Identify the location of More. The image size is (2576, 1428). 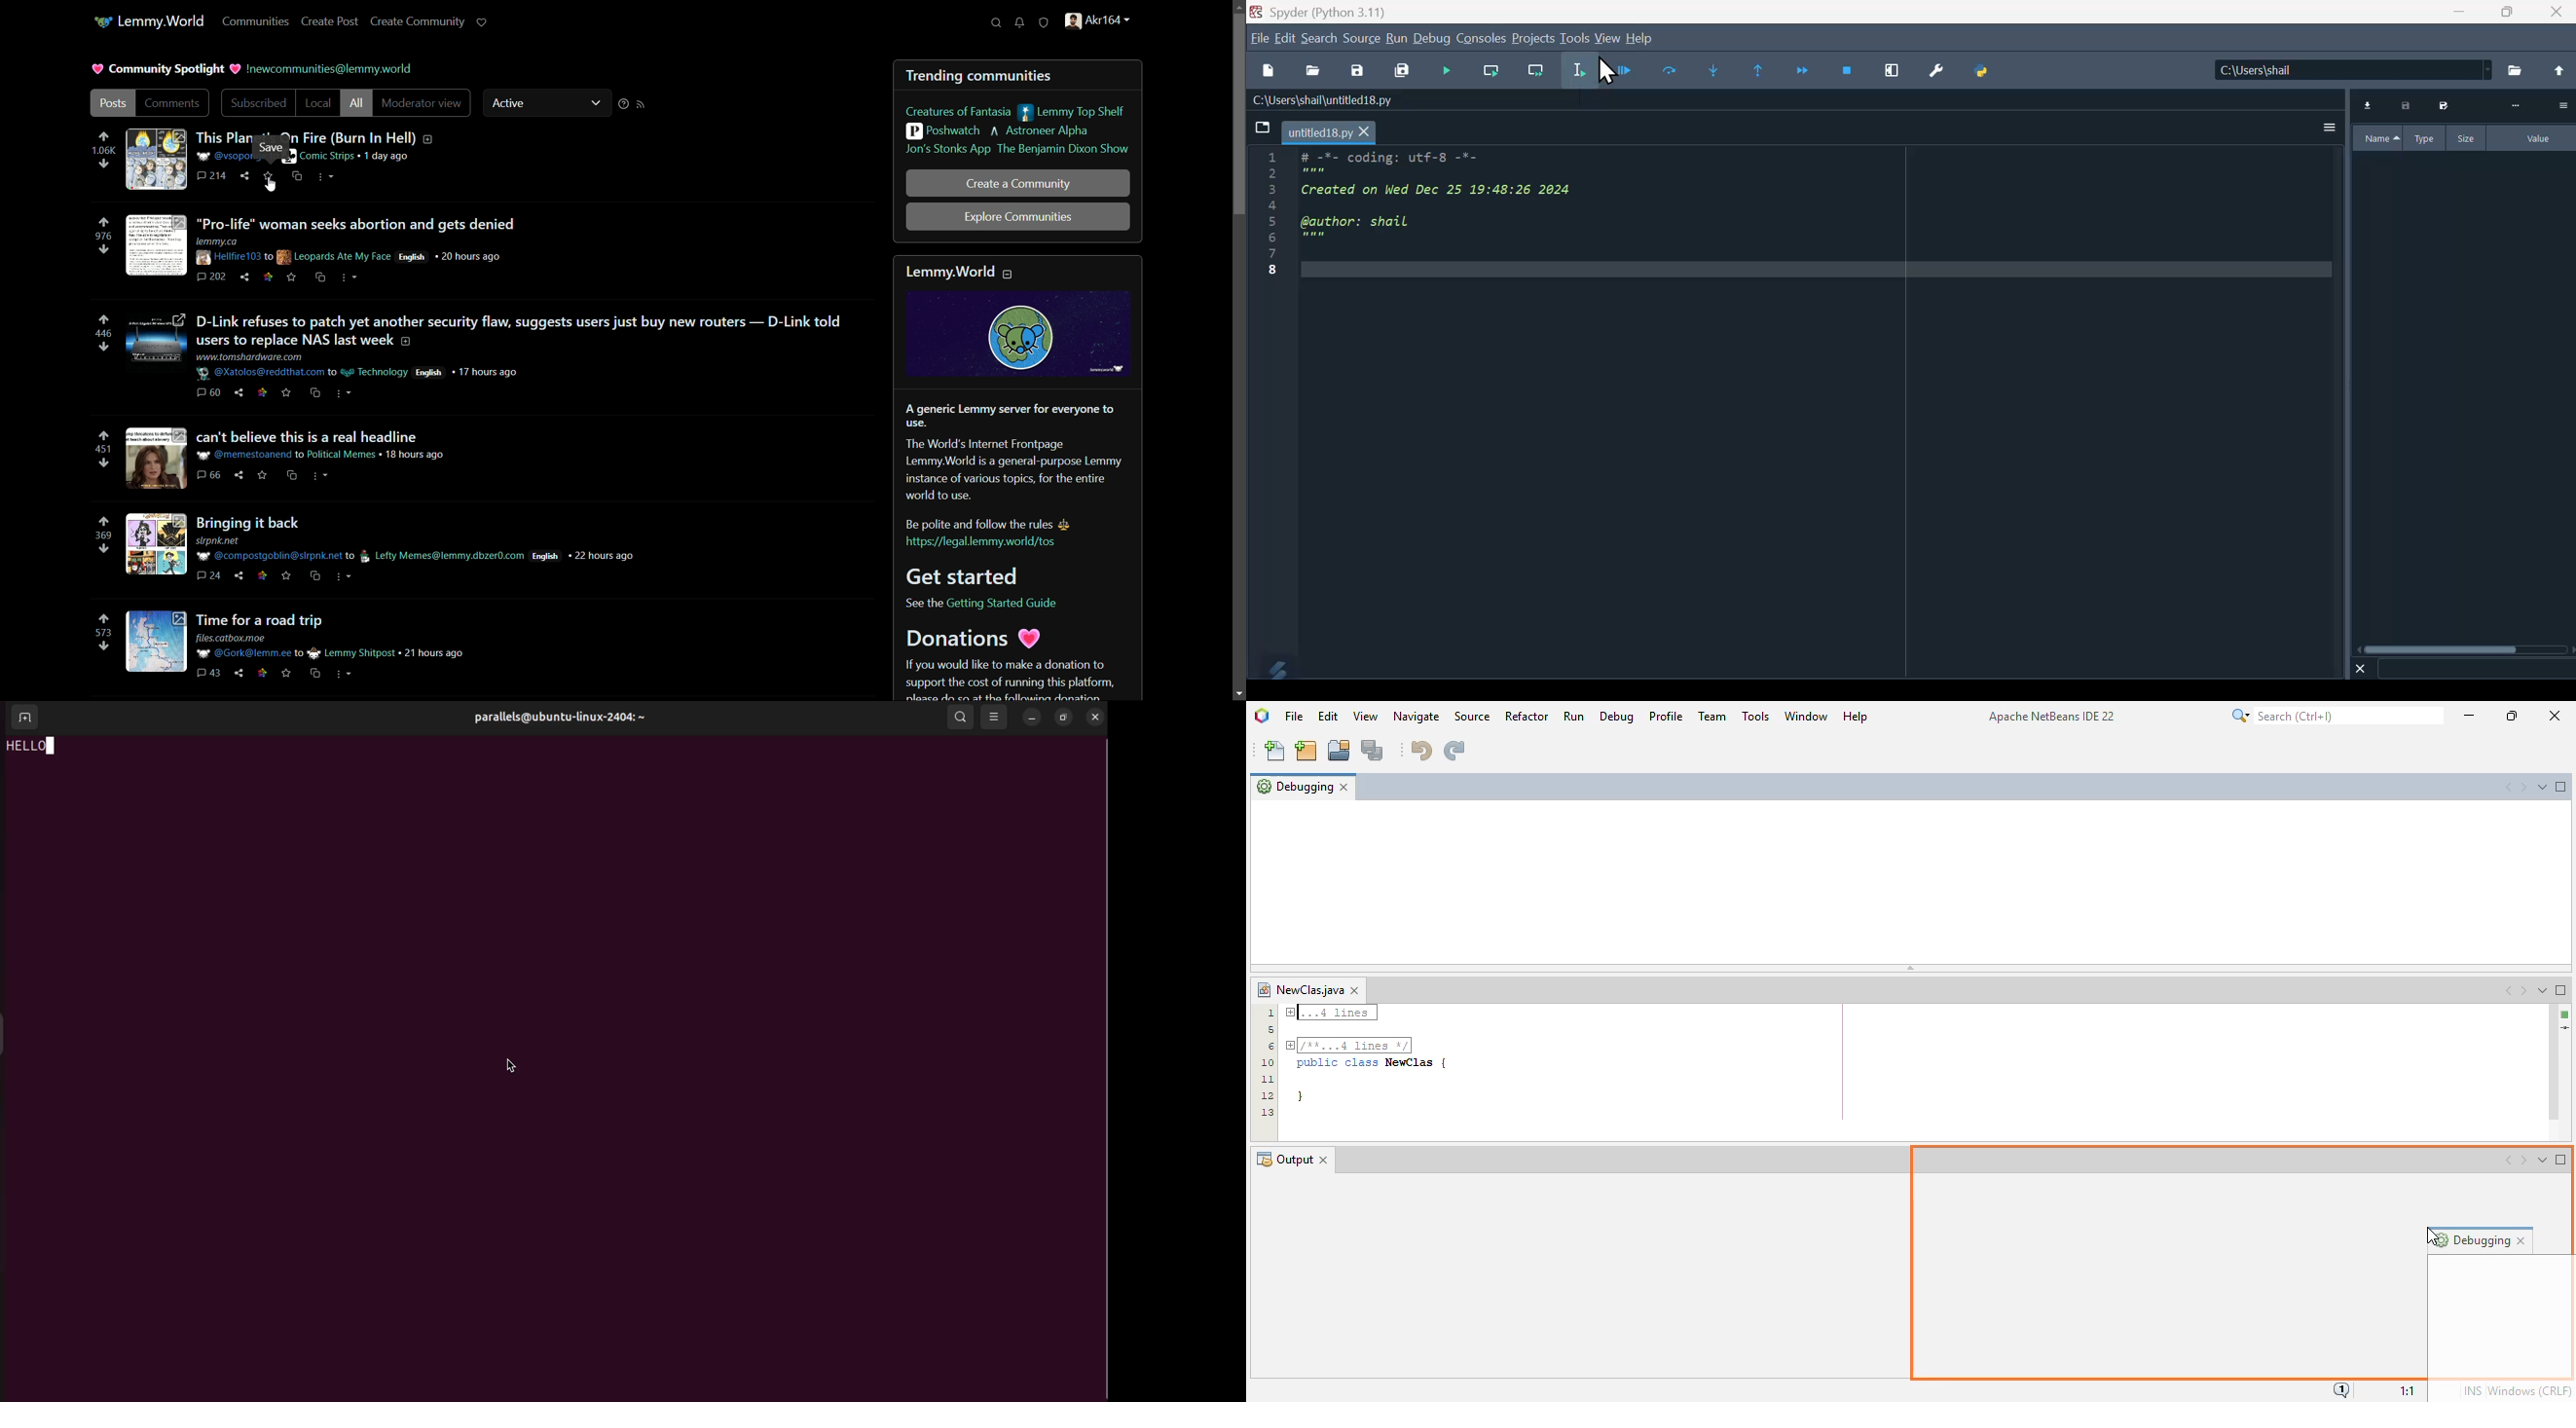
(2515, 106).